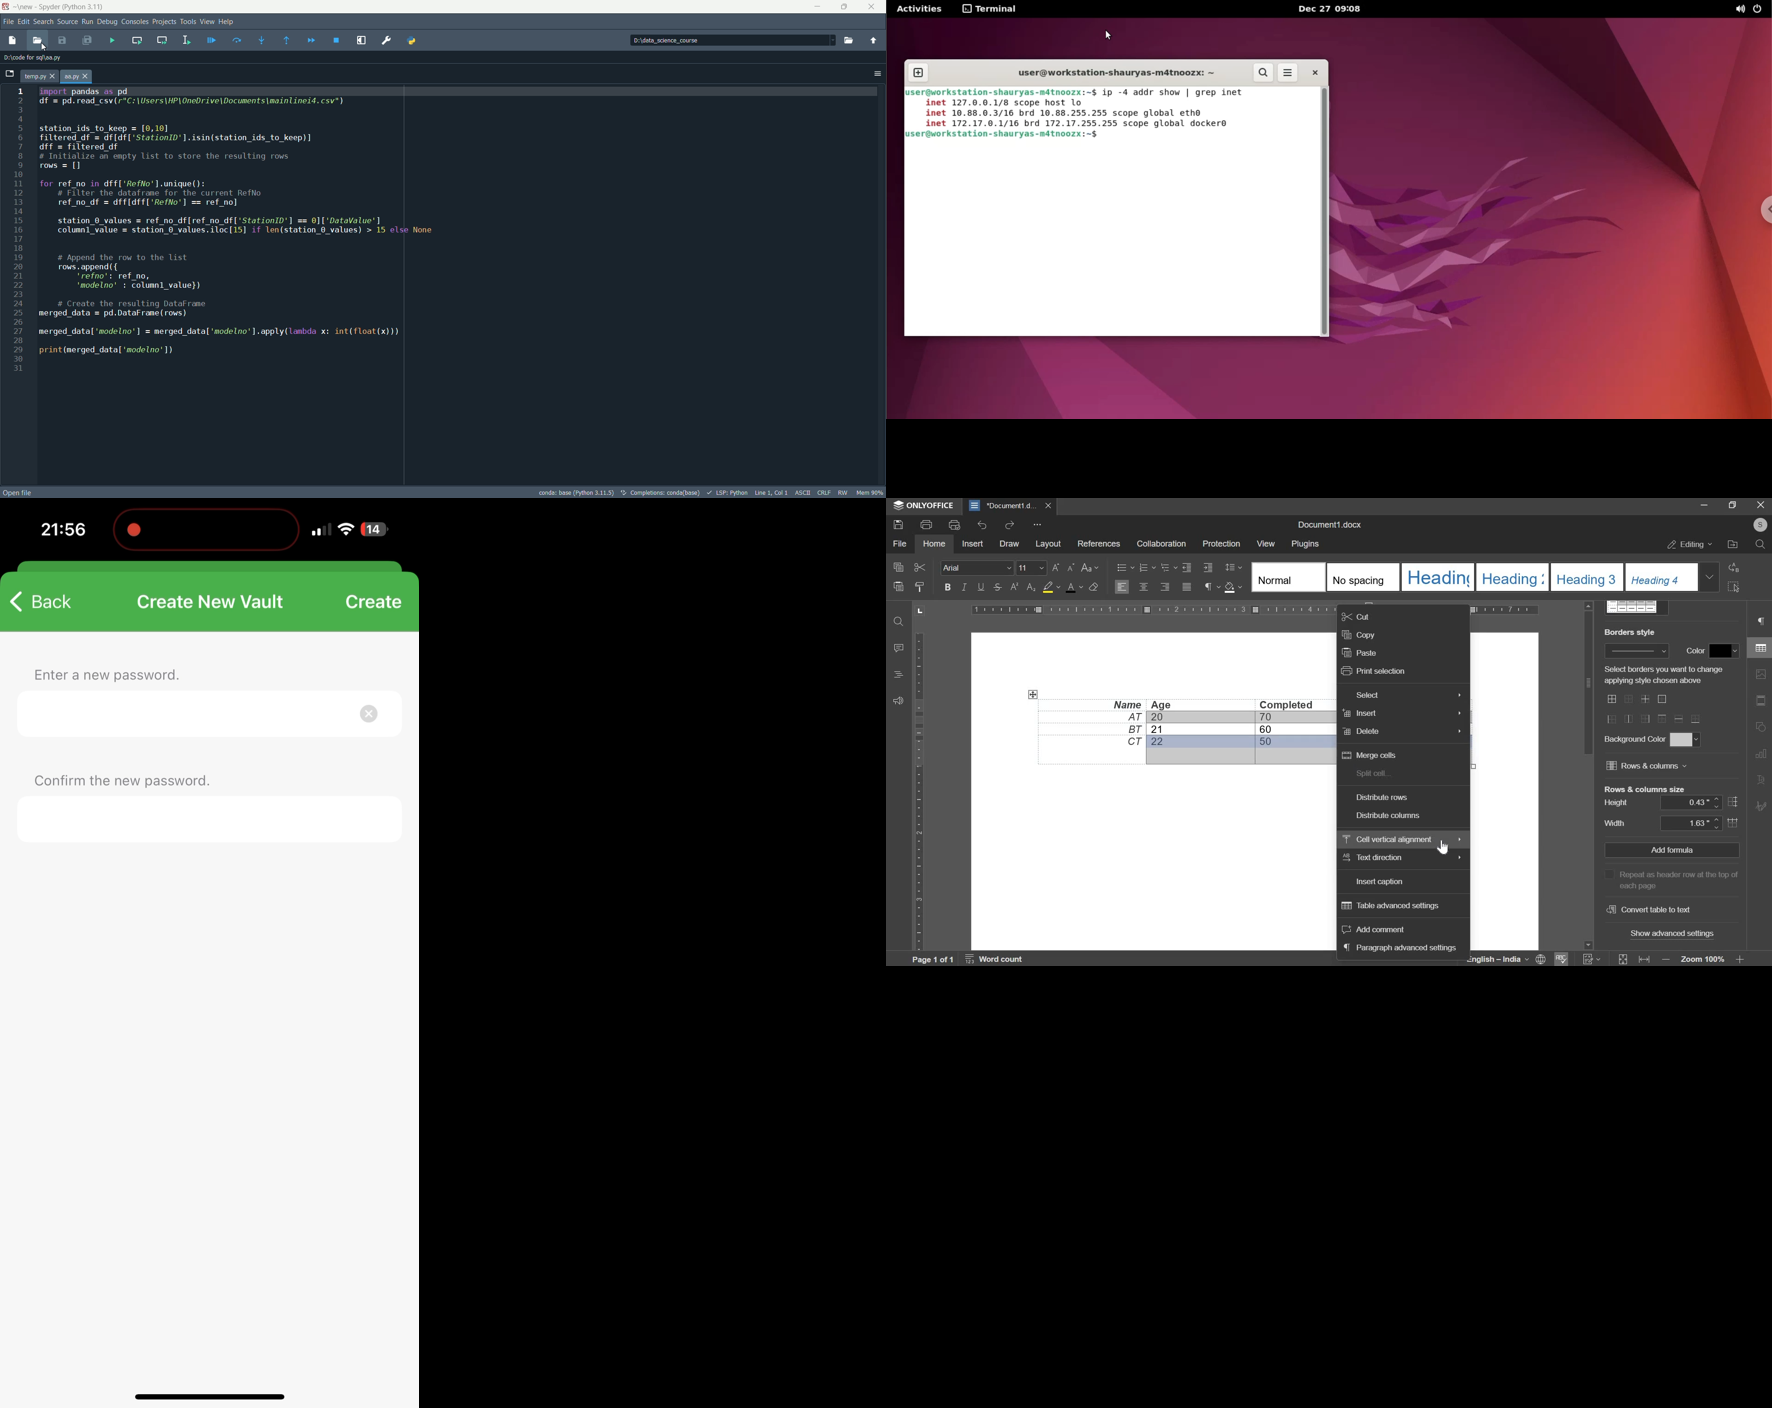 The height and width of the screenshot is (1428, 1792). I want to click on step into funtion or method, so click(259, 39).